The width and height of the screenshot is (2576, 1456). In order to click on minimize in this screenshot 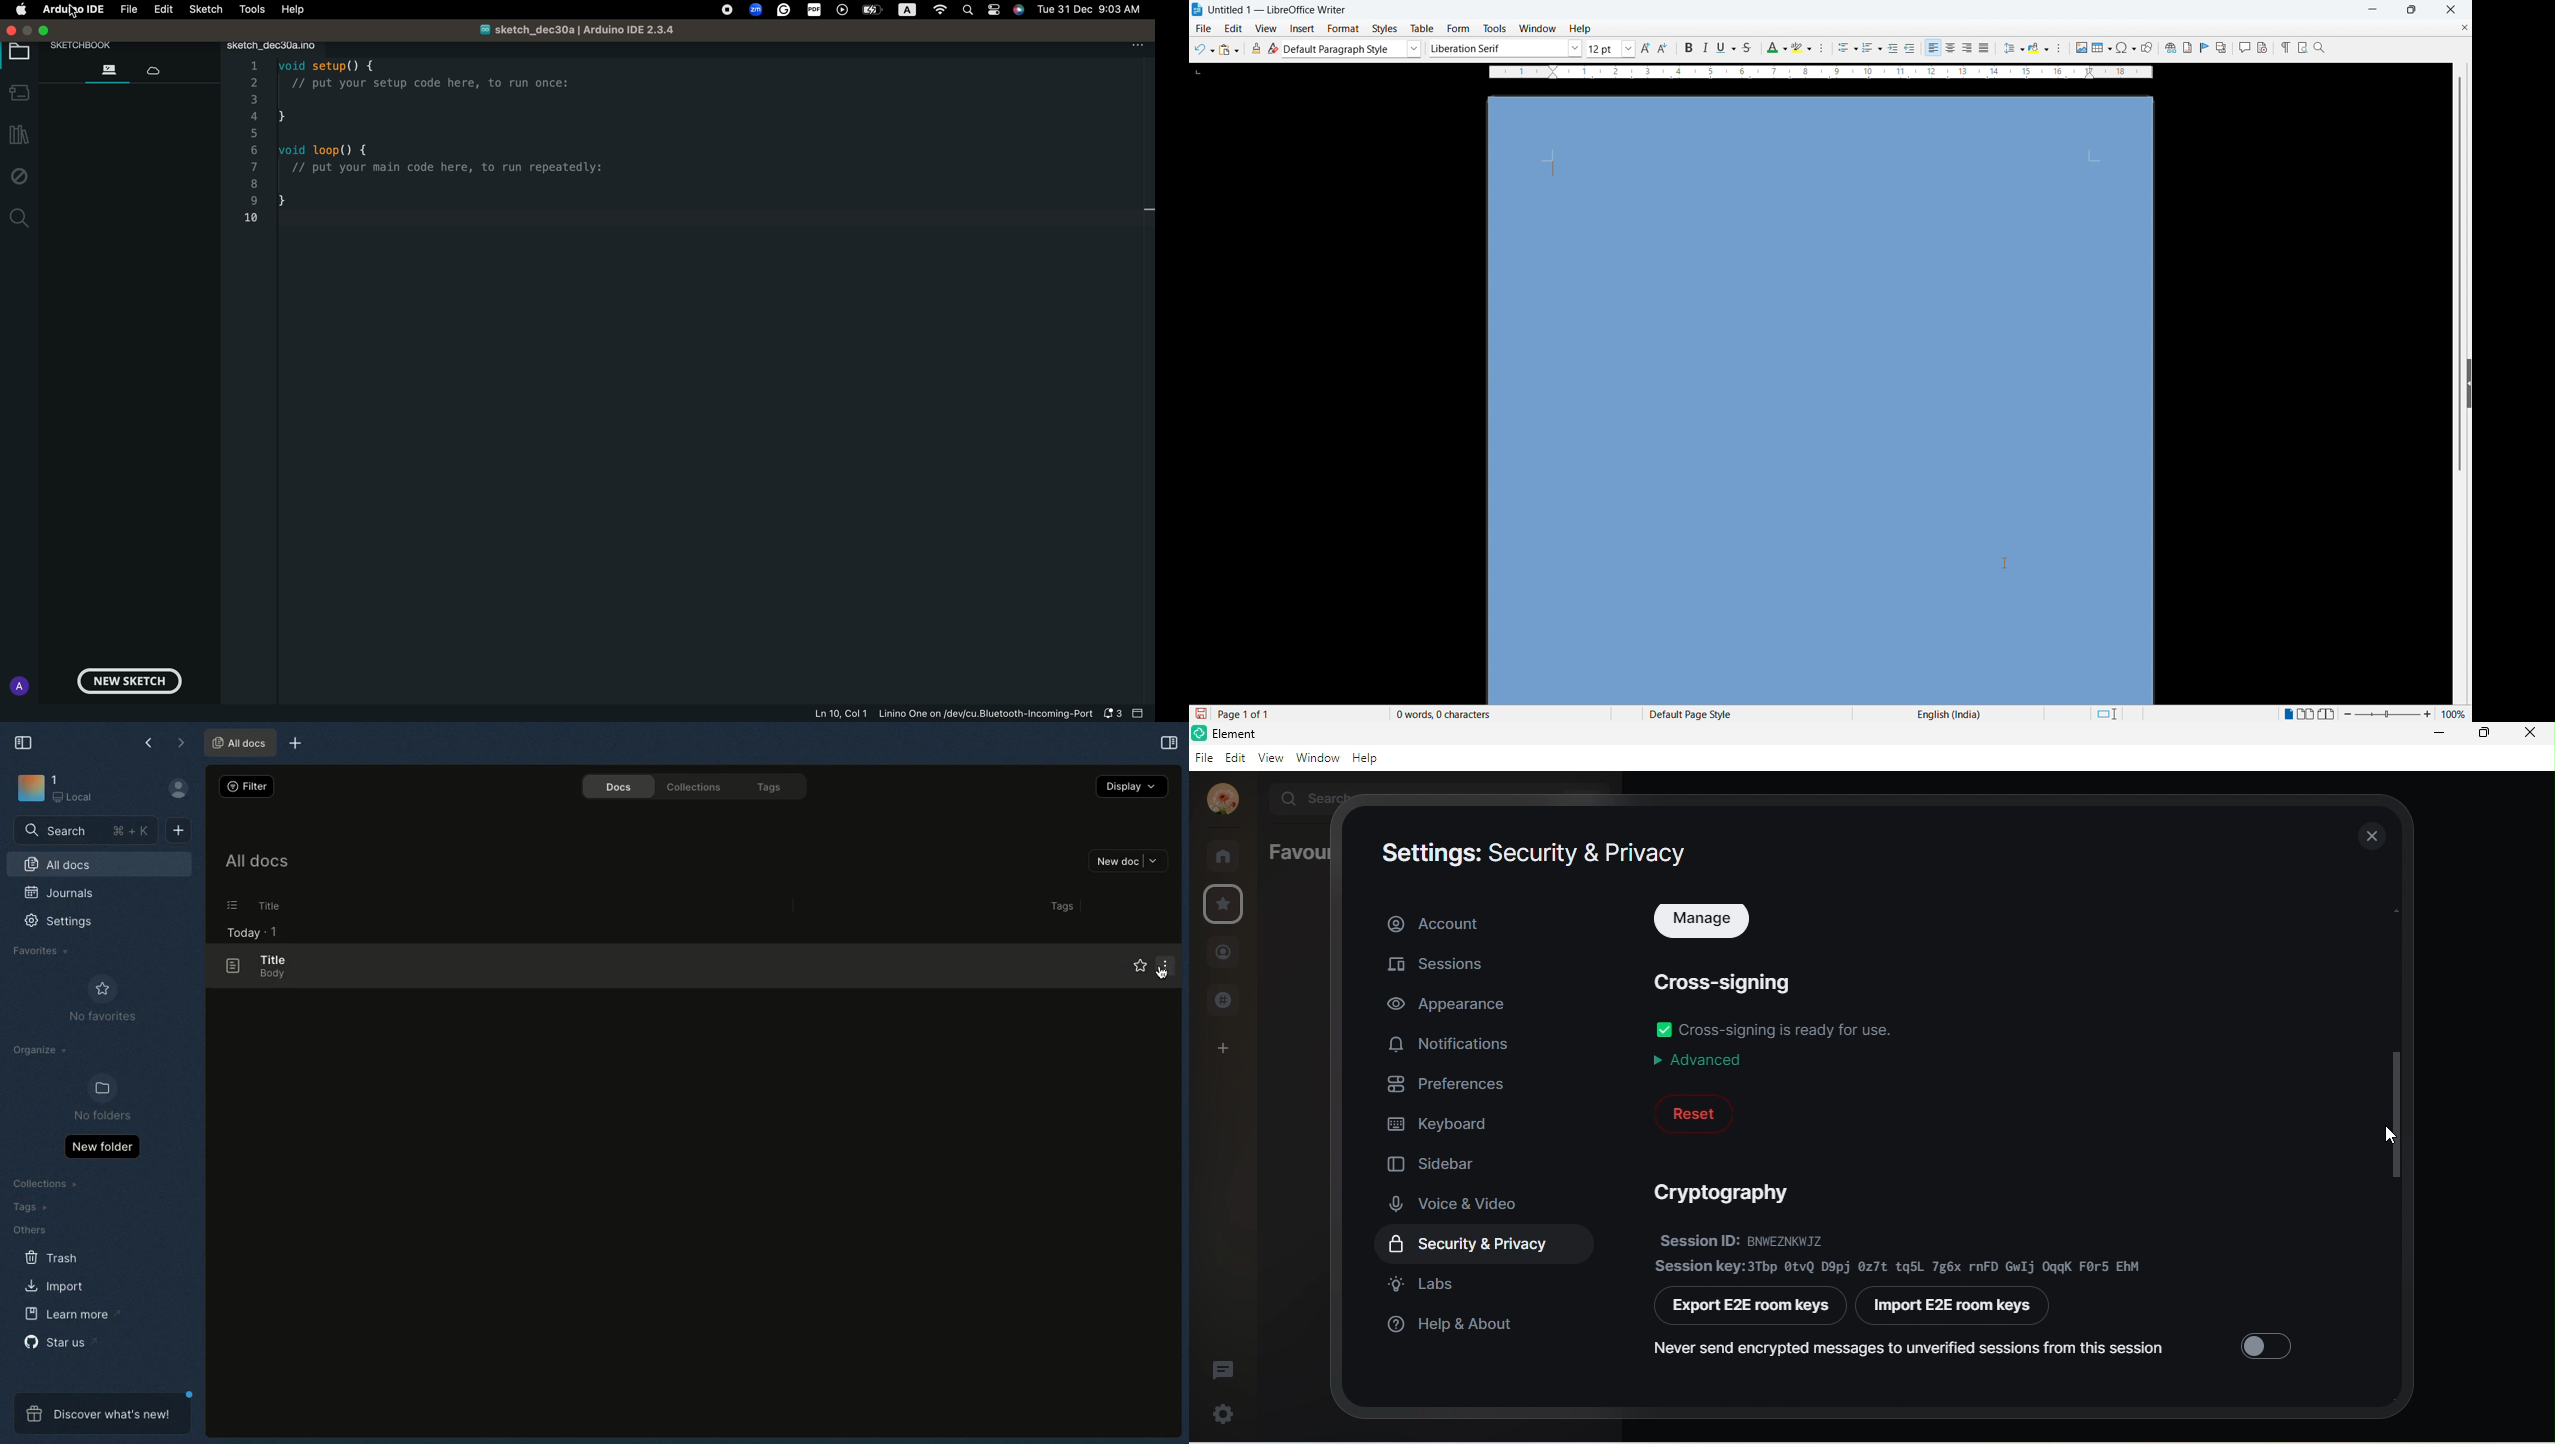, I will do `click(2441, 733)`.